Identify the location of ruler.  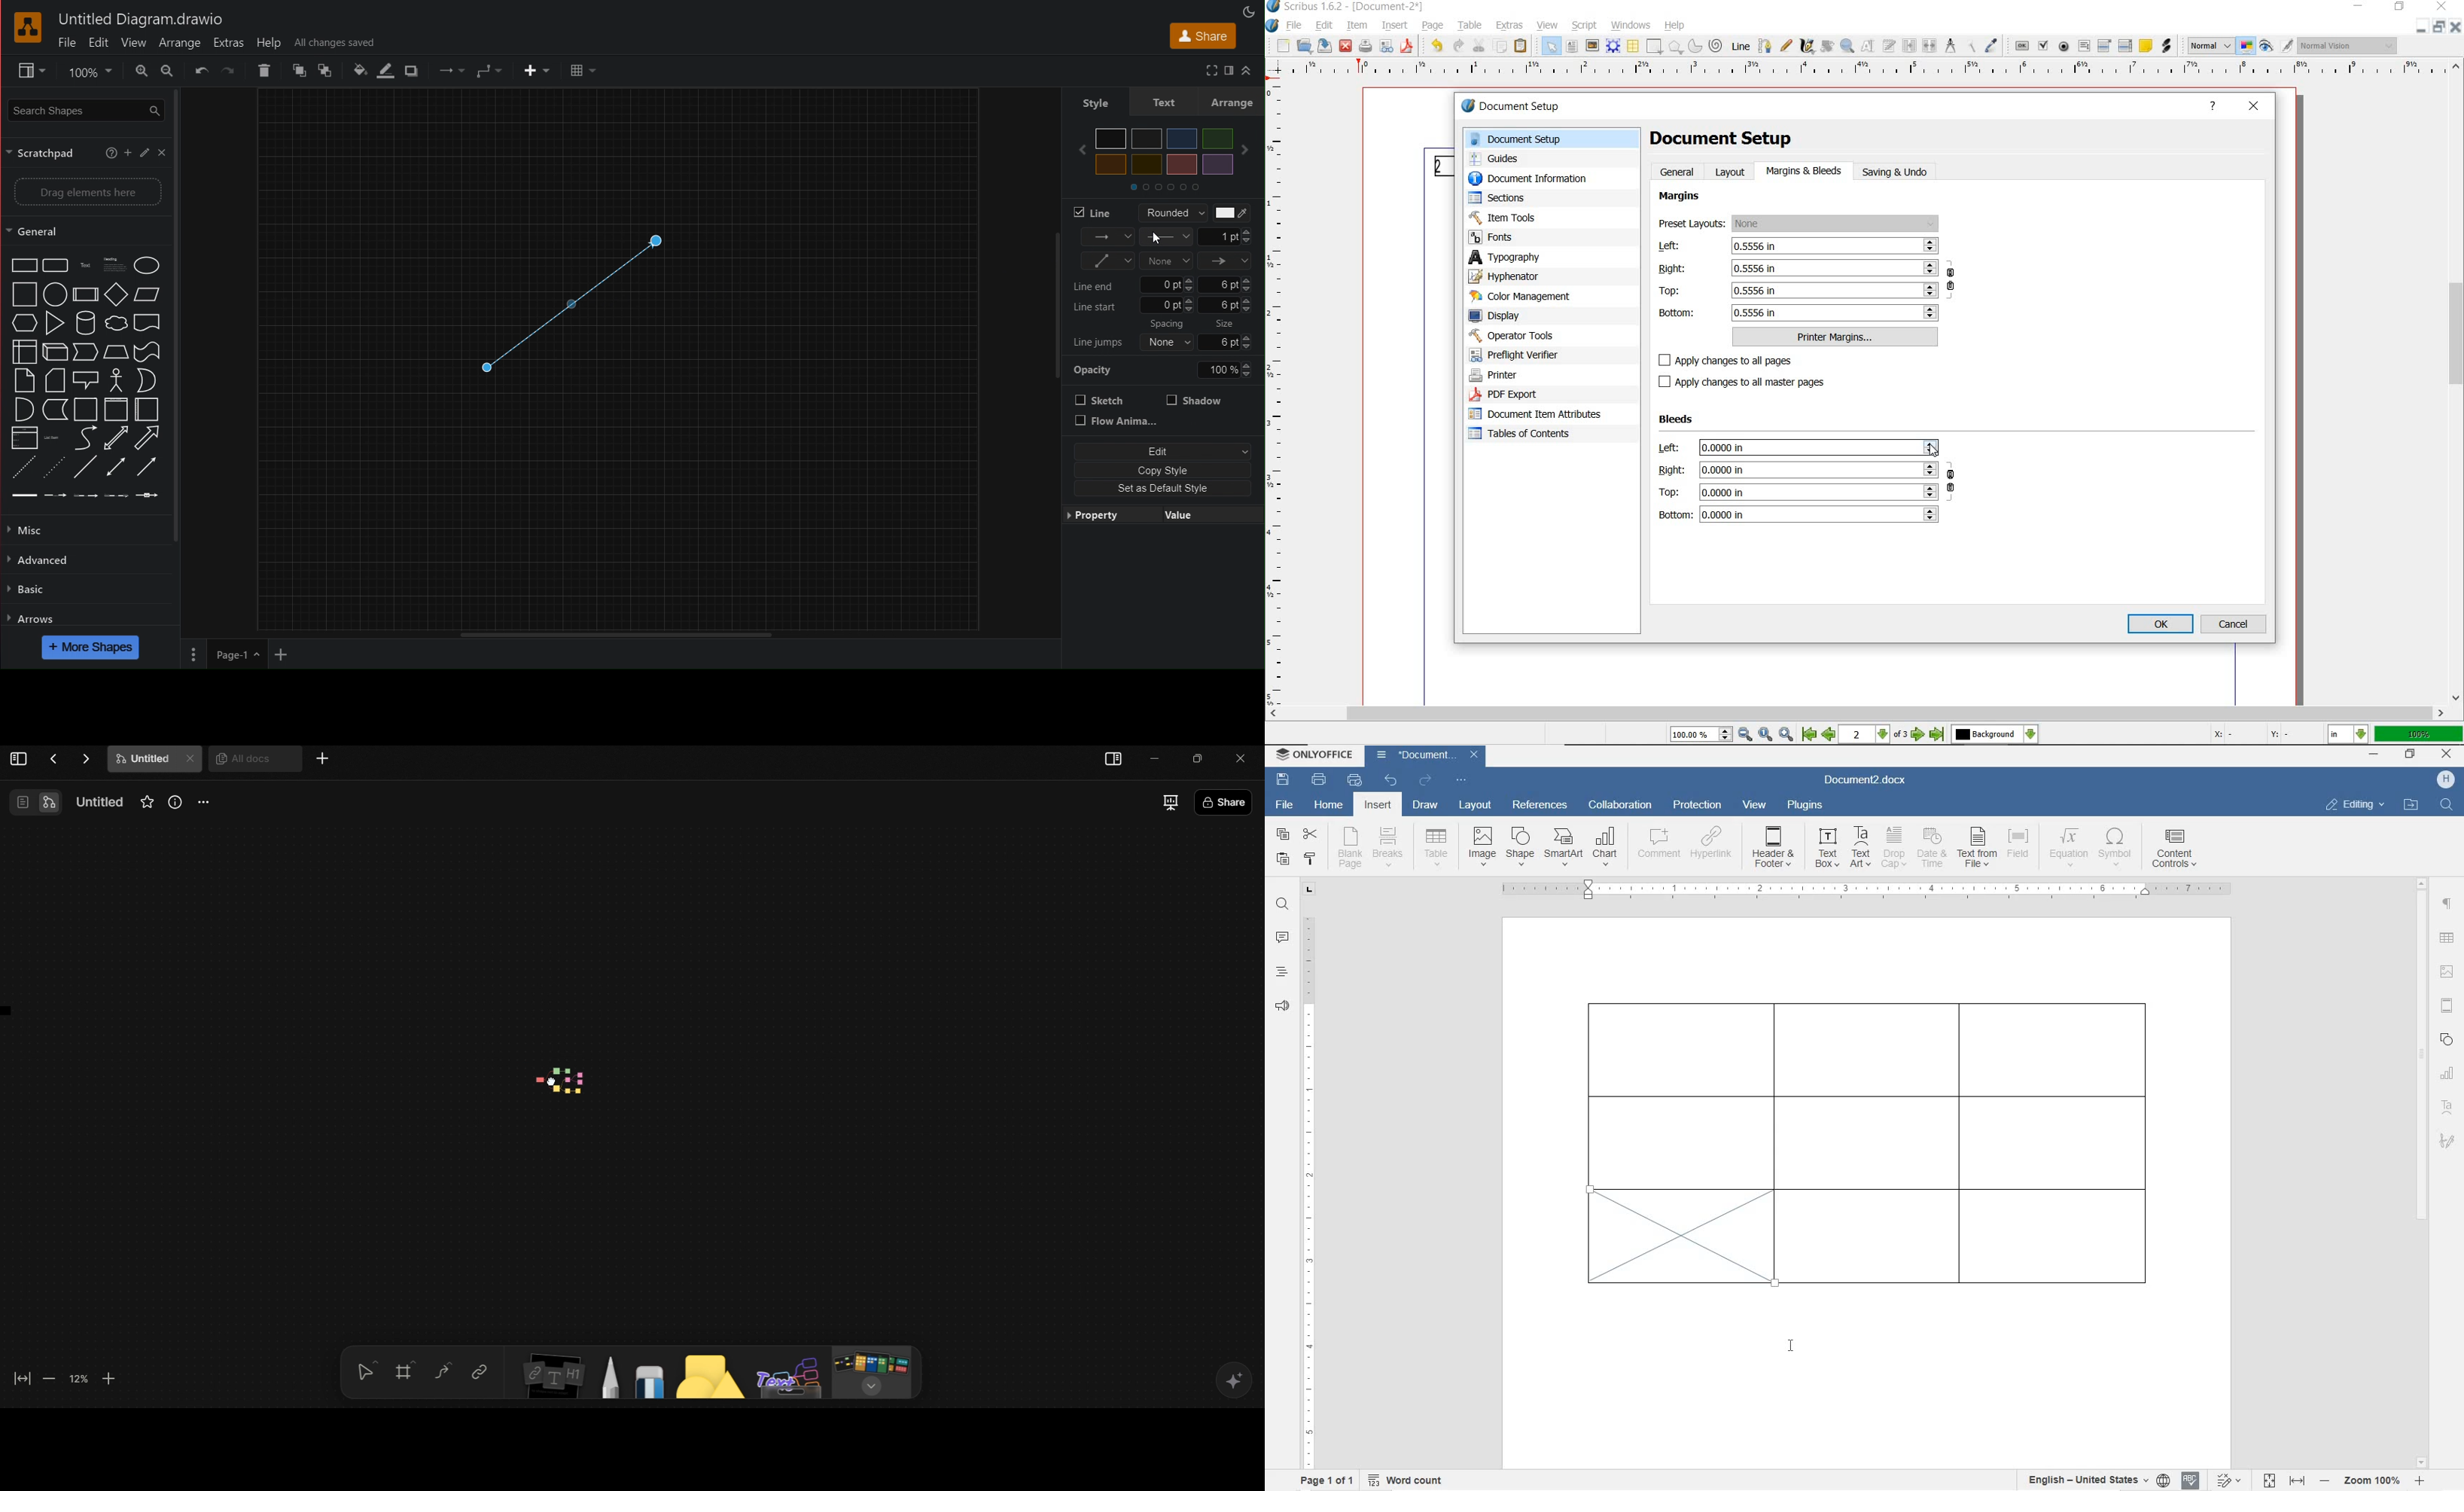
(1308, 1188).